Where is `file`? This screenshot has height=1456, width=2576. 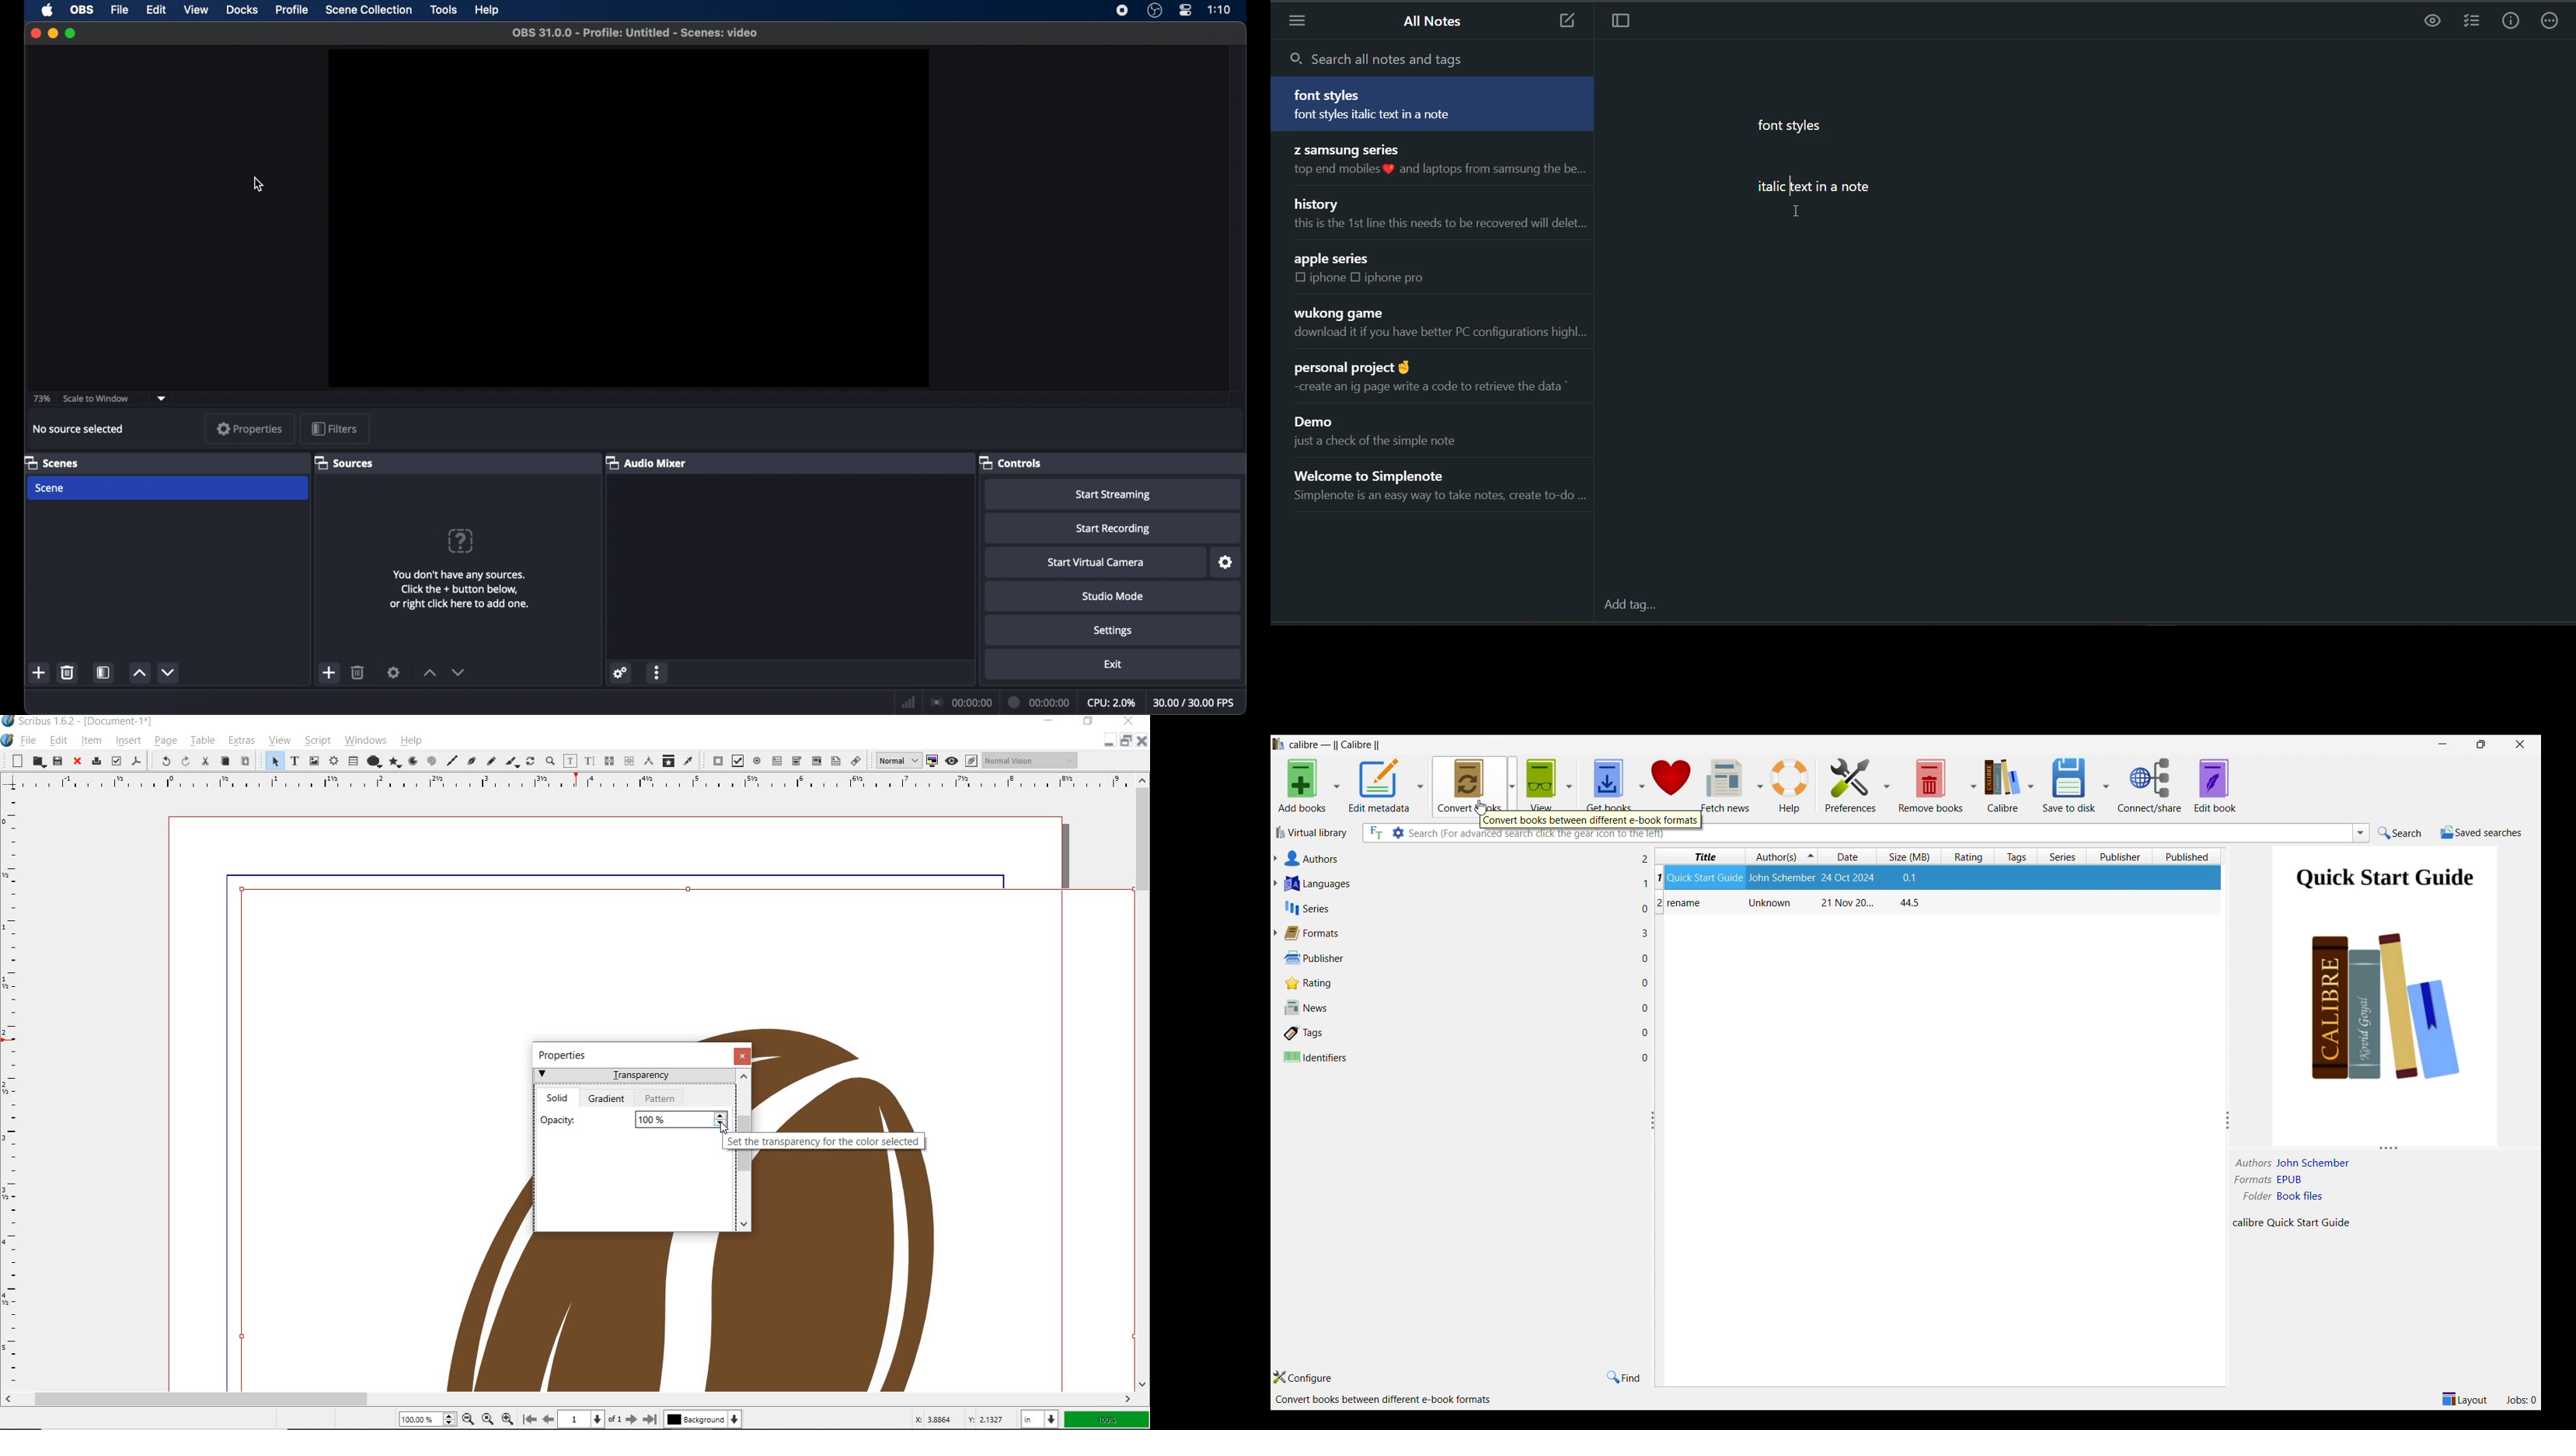
file is located at coordinates (120, 9).